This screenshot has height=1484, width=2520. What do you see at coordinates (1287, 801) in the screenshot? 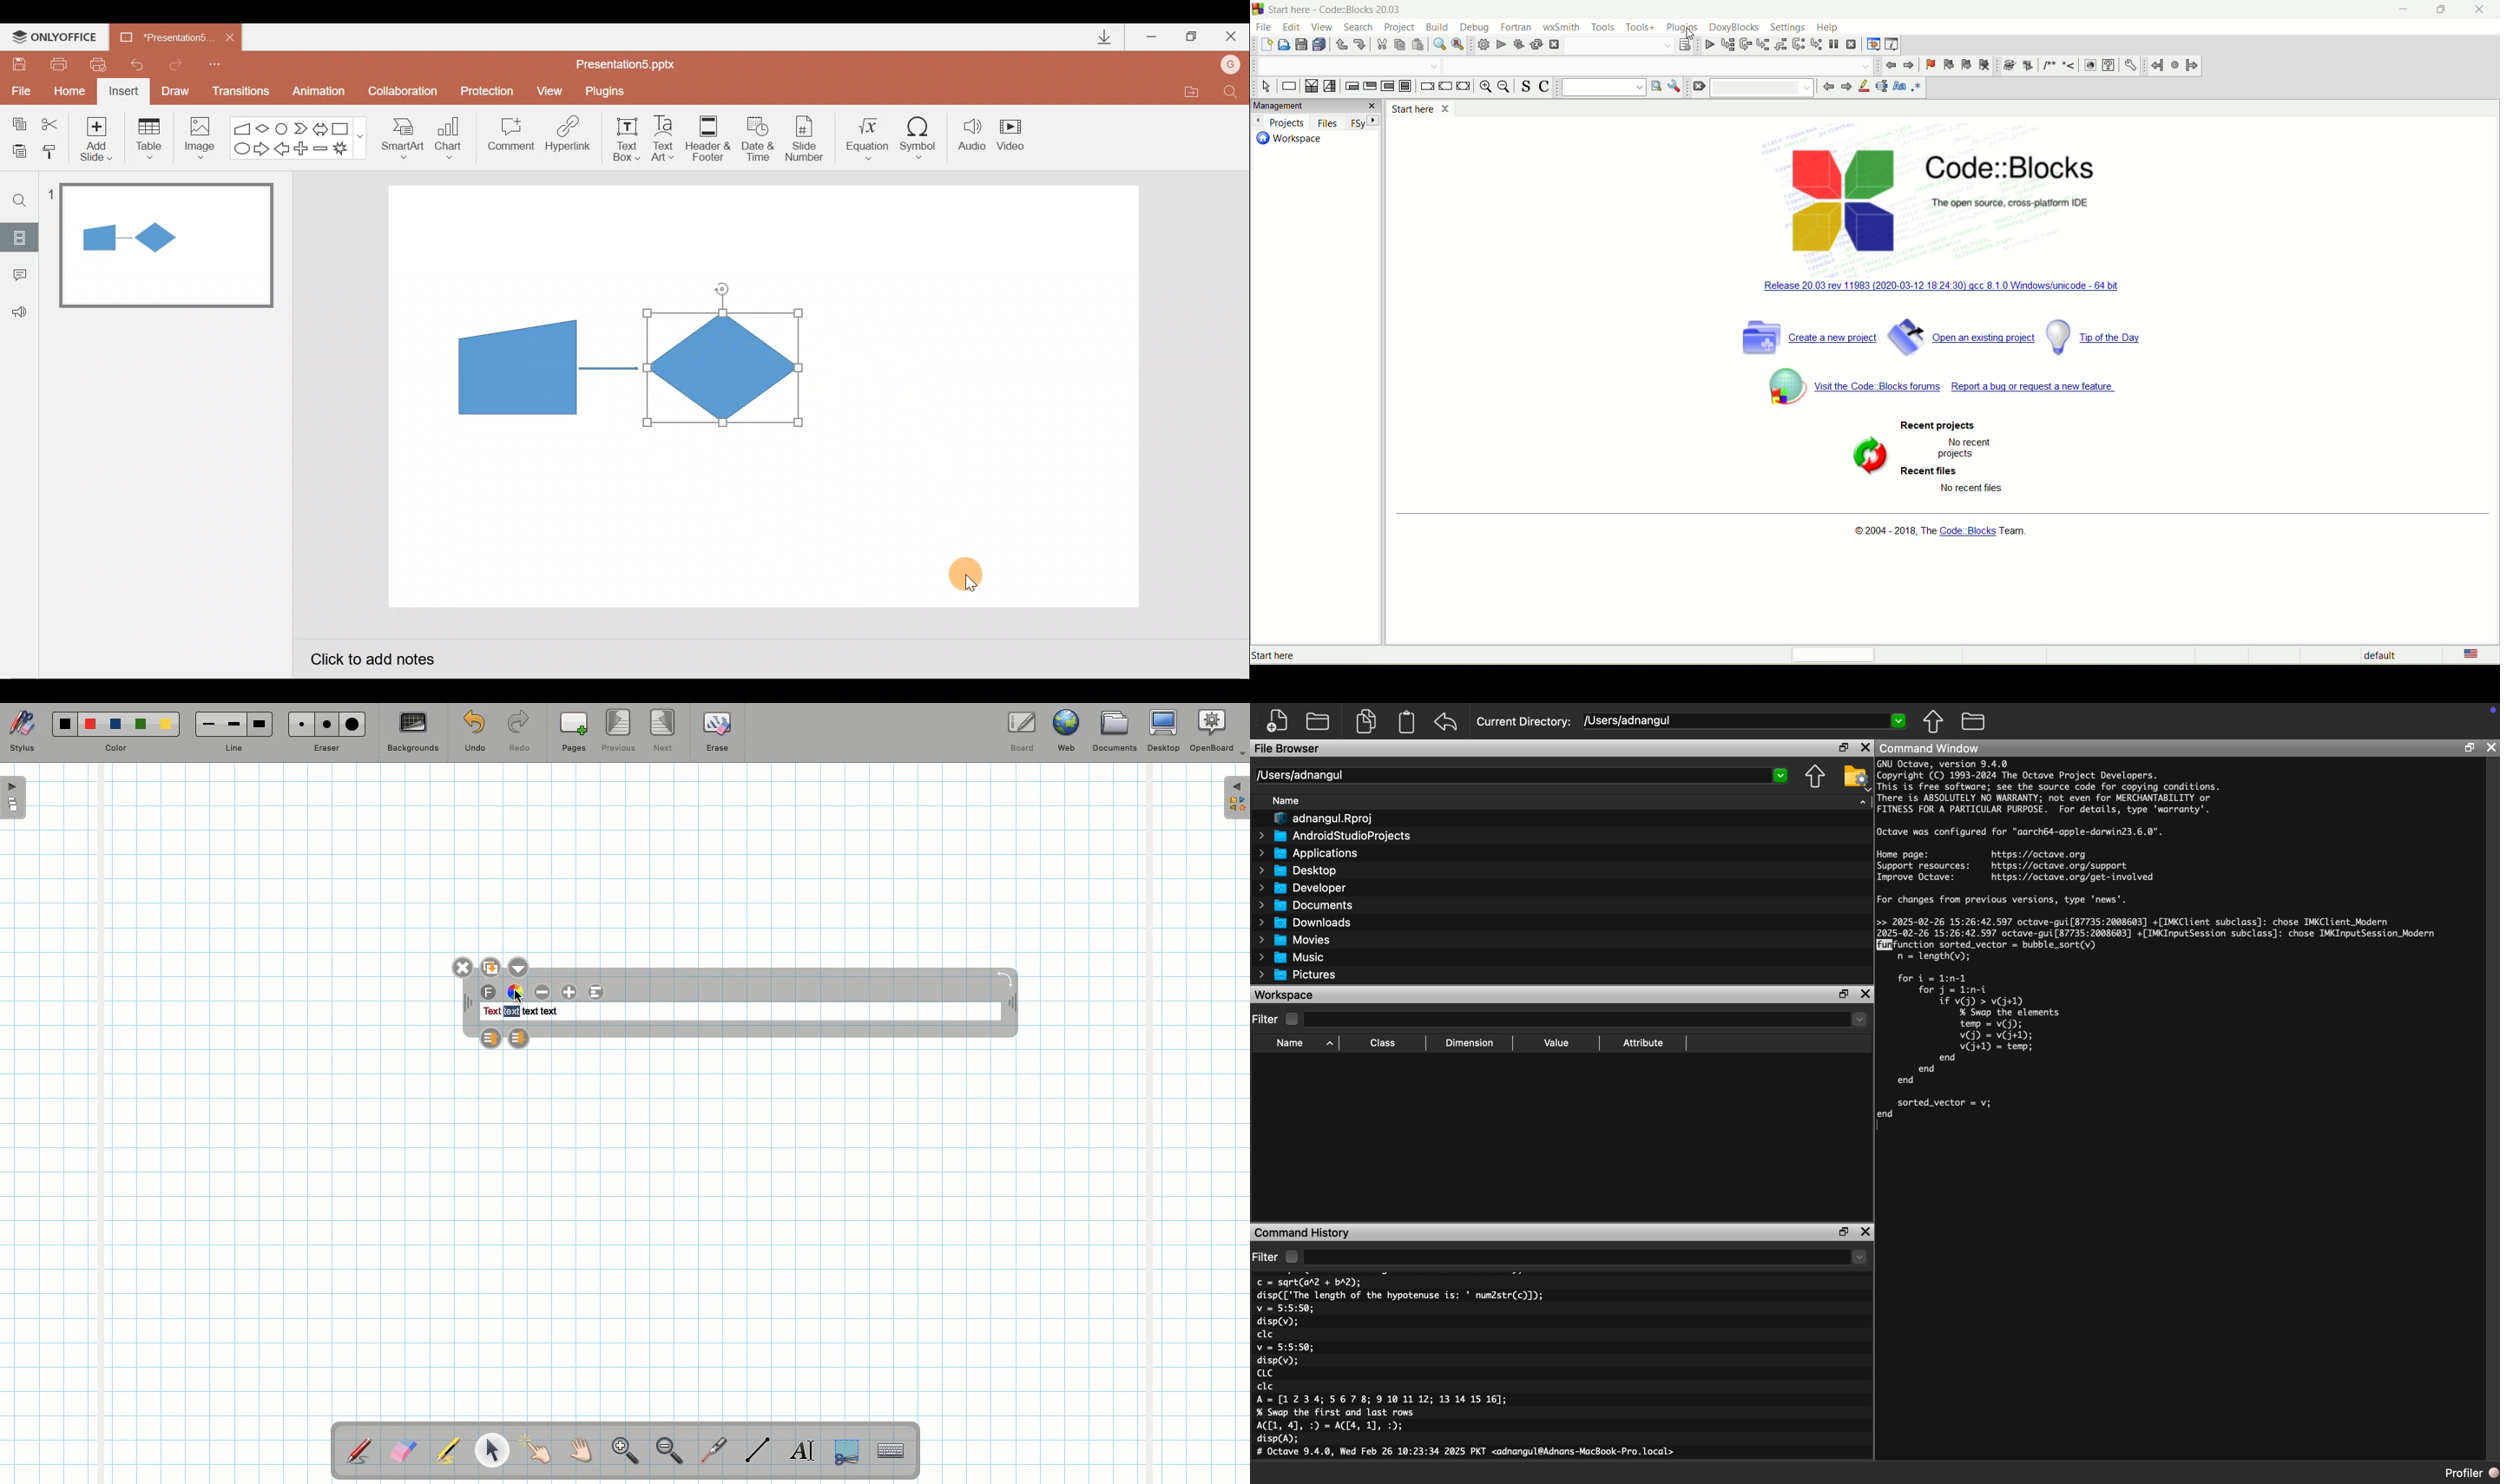
I see `Name` at bounding box center [1287, 801].